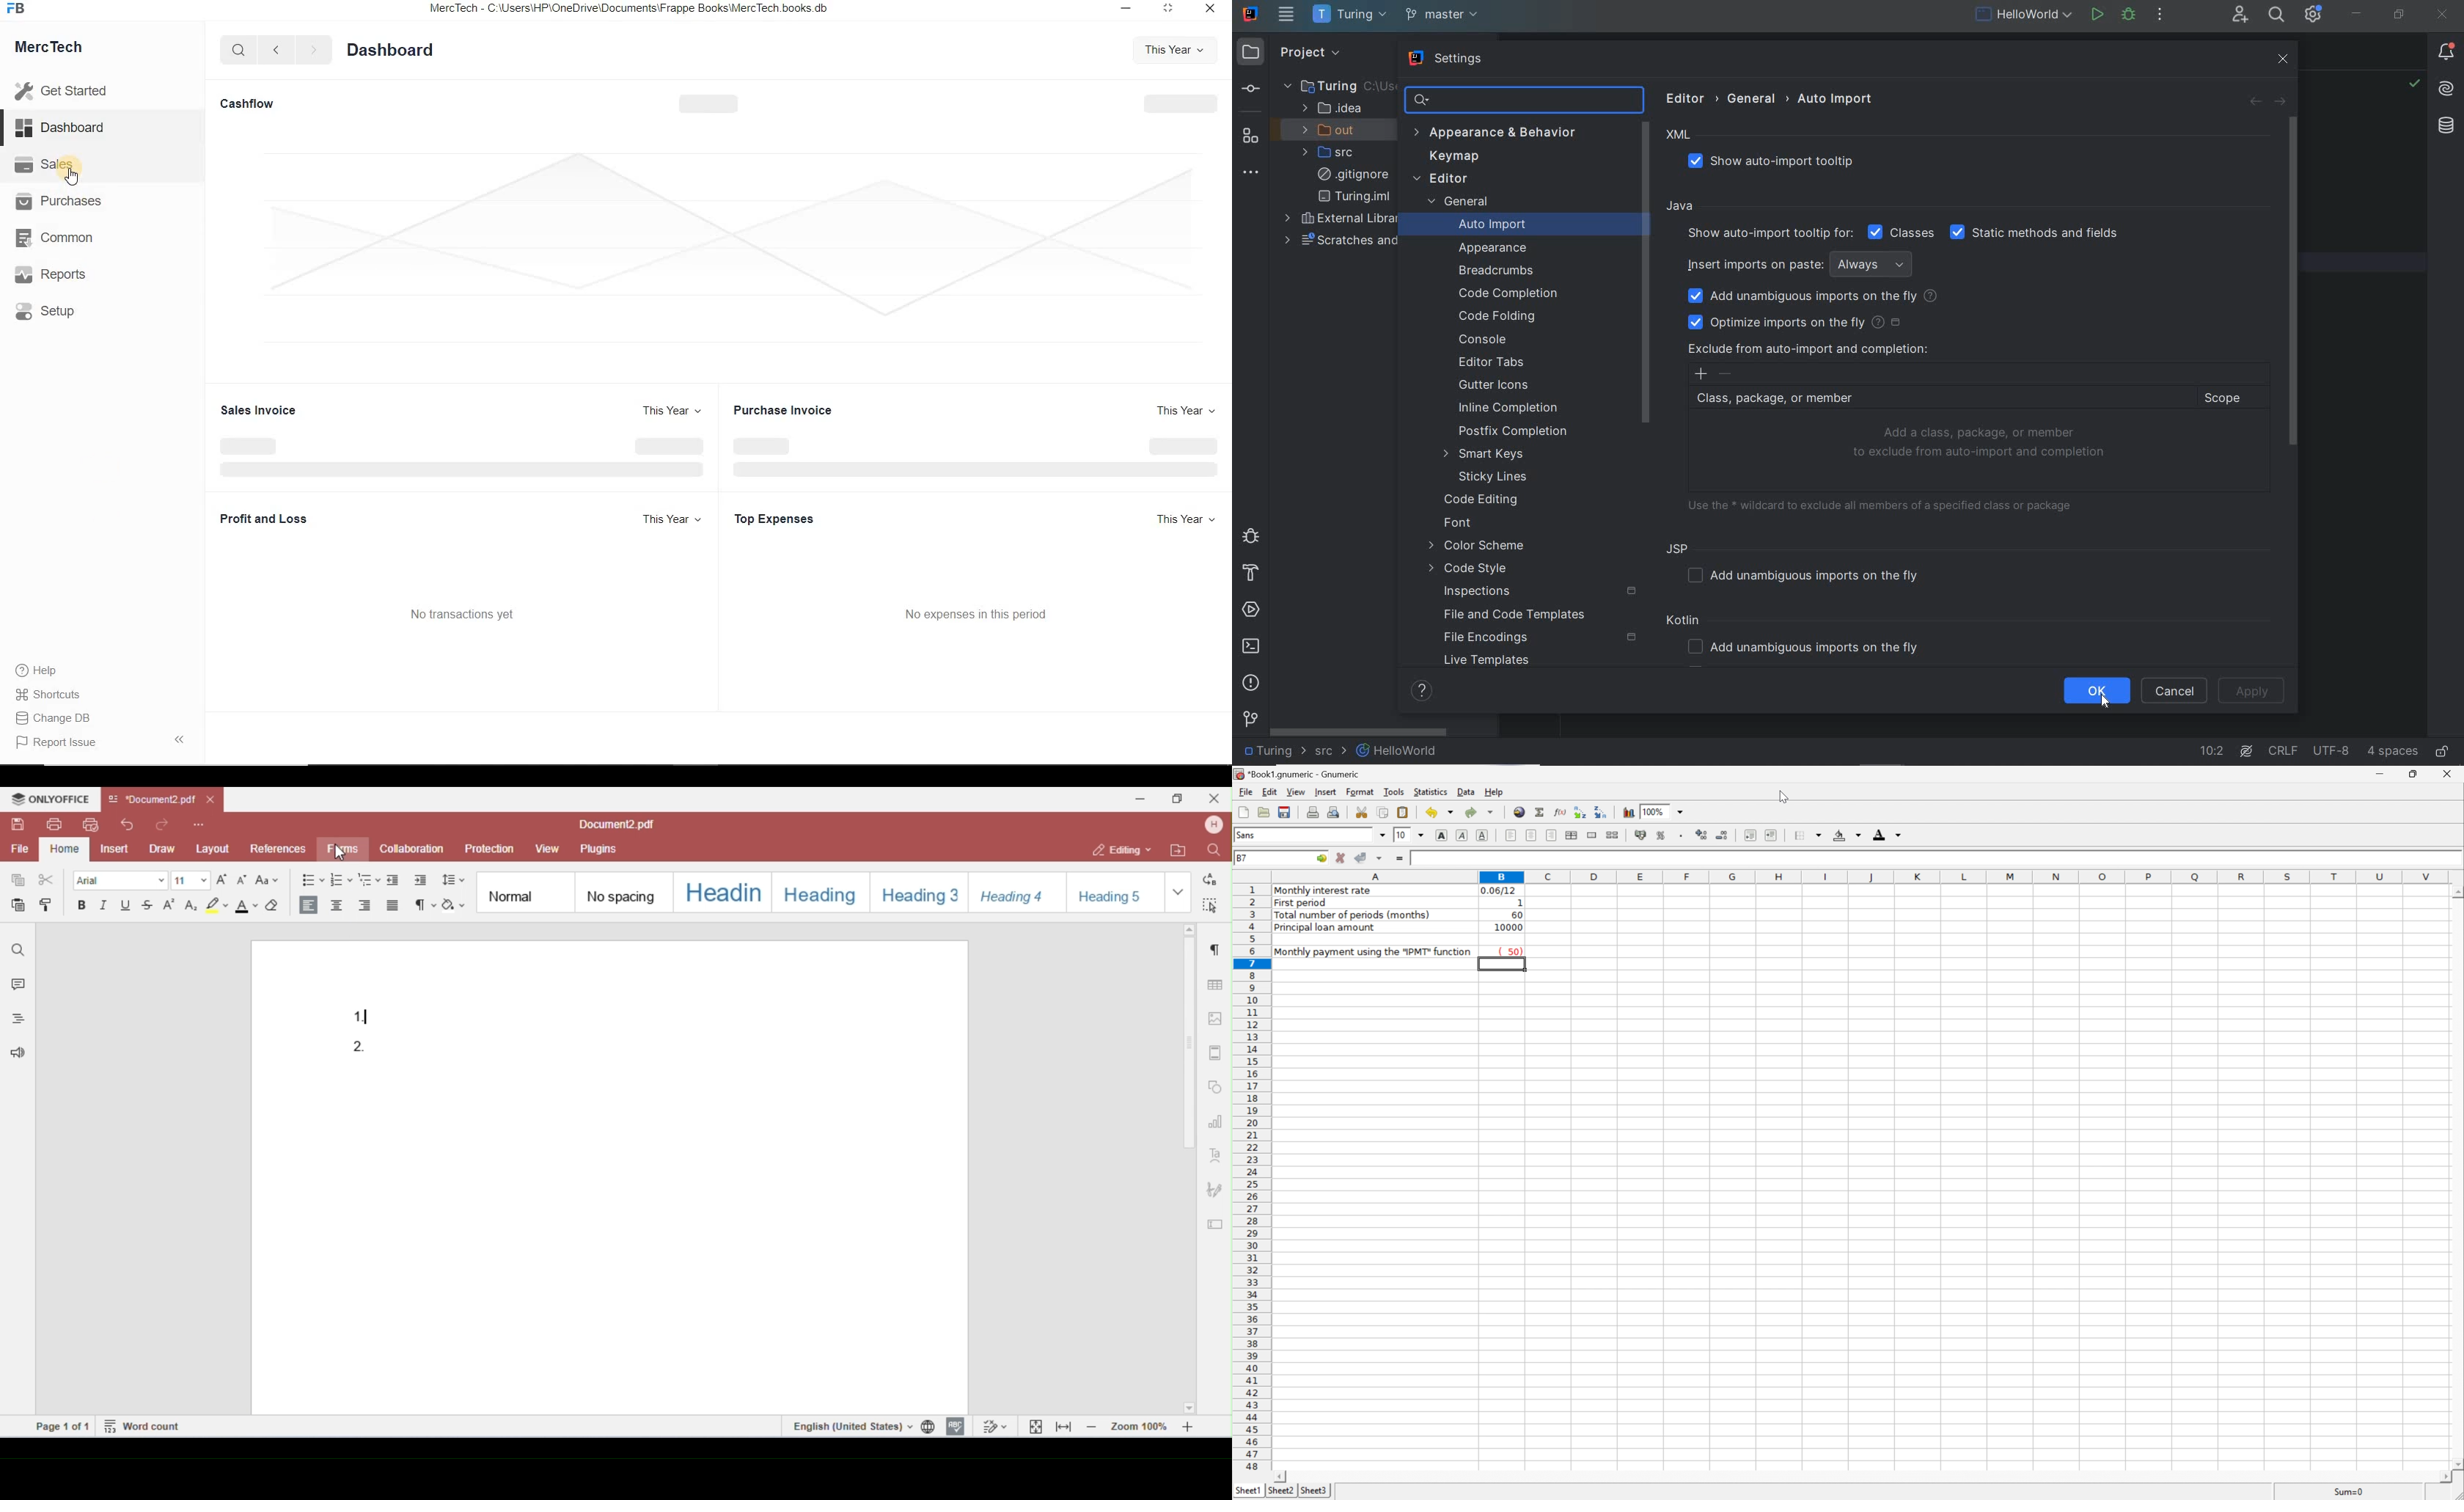  I want to click on Total number of periods (months), so click(1355, 915).